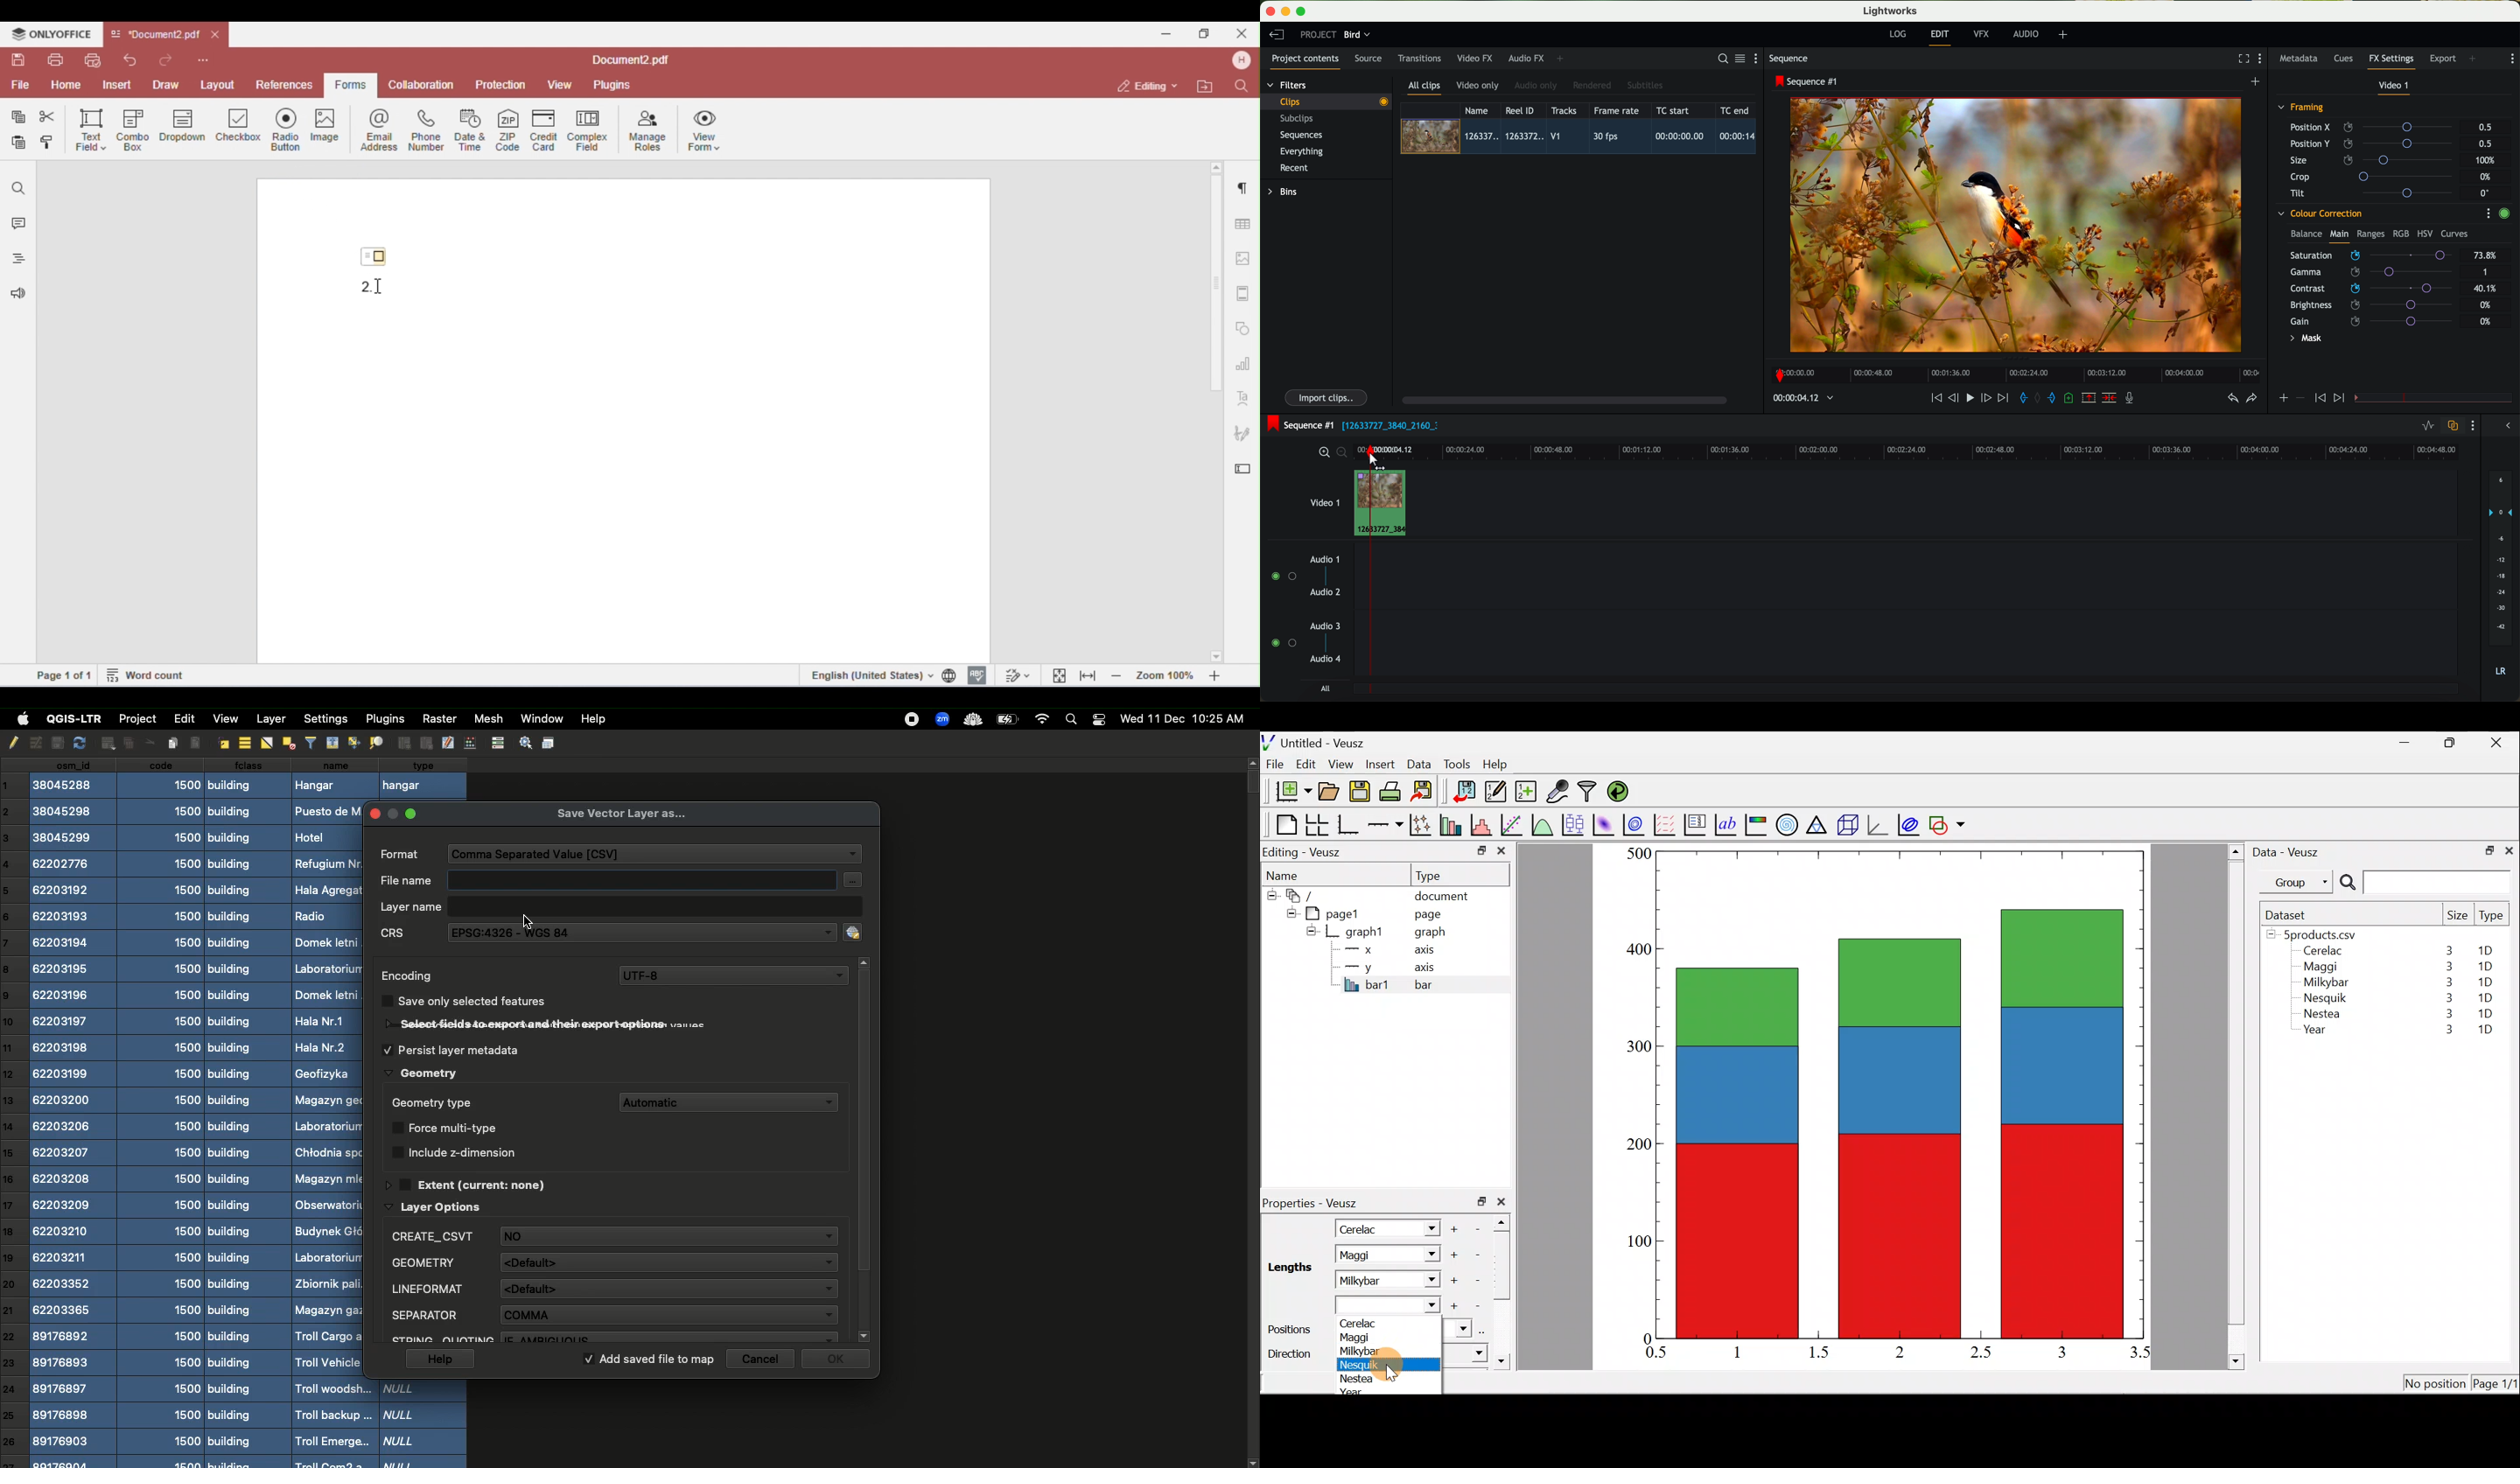 Image resolution: width=2520 pixels, height=1484 pixels. What do you see at coordinates (71, 719) in the screenshot?
I see `QGIS-LTR` at bounding box center [71, 719].